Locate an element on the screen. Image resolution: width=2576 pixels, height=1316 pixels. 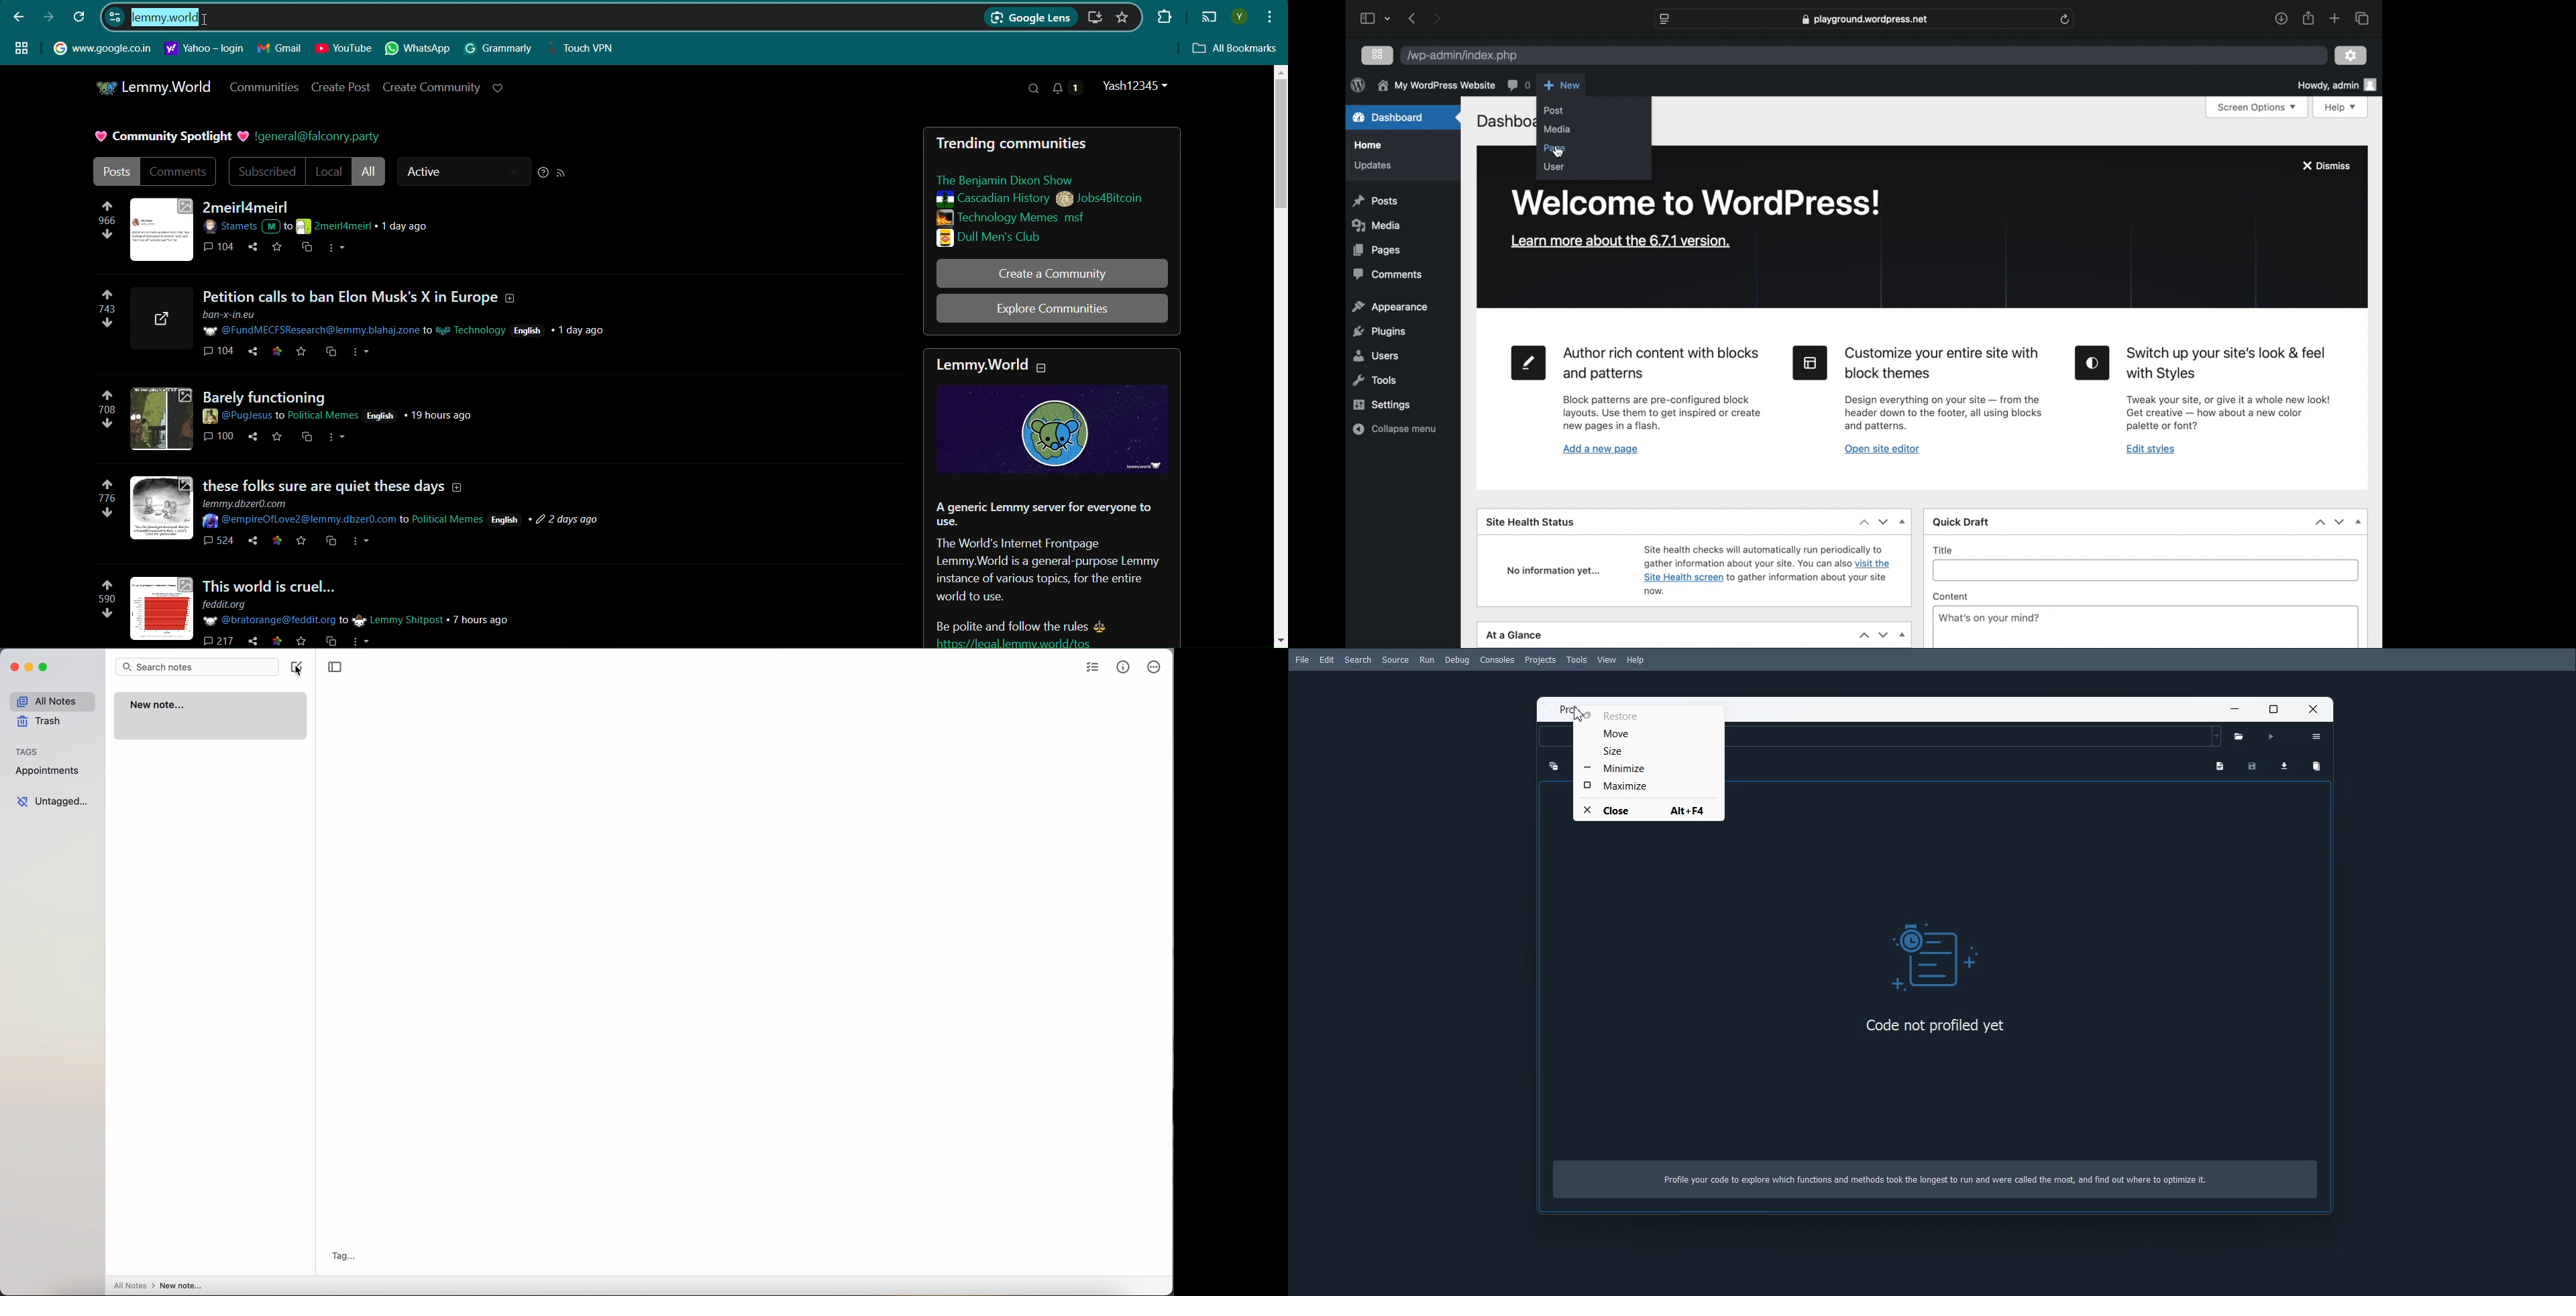
Help is located at coordinates (1635, 660).